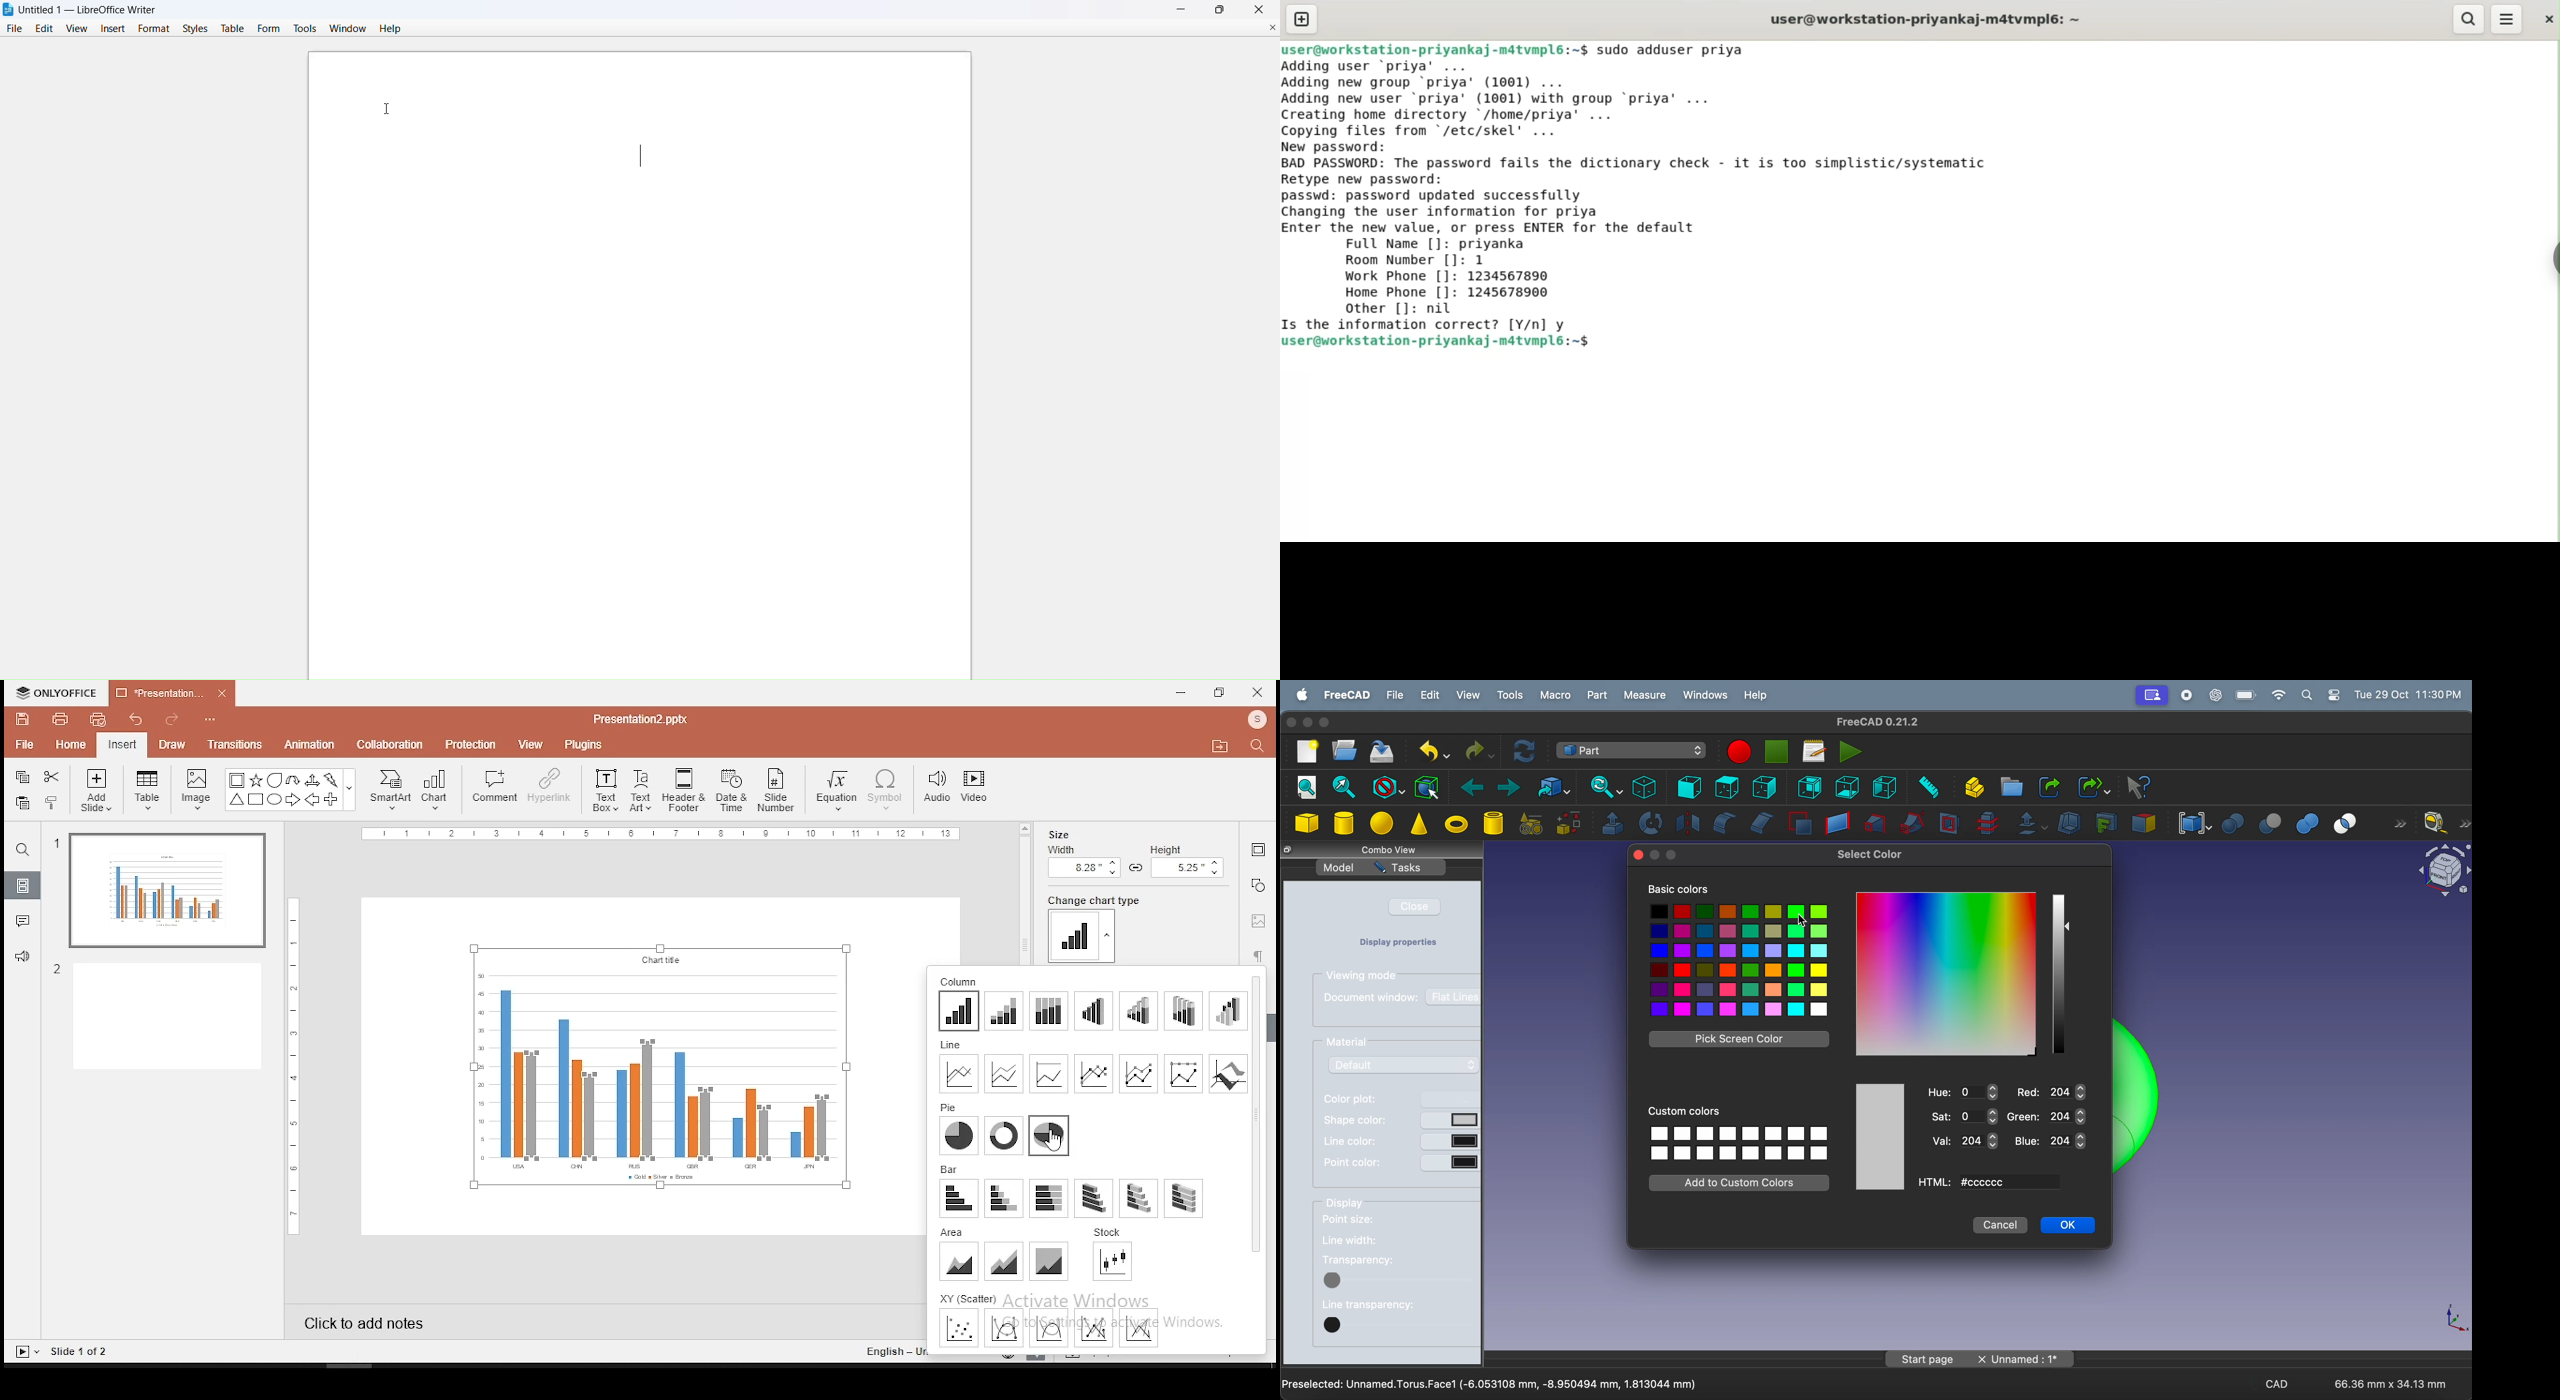 This screenshot has height=1400, width=2576. Describe the element at coordinates (1417, 907) in the screenshot. I see `close` at that location.